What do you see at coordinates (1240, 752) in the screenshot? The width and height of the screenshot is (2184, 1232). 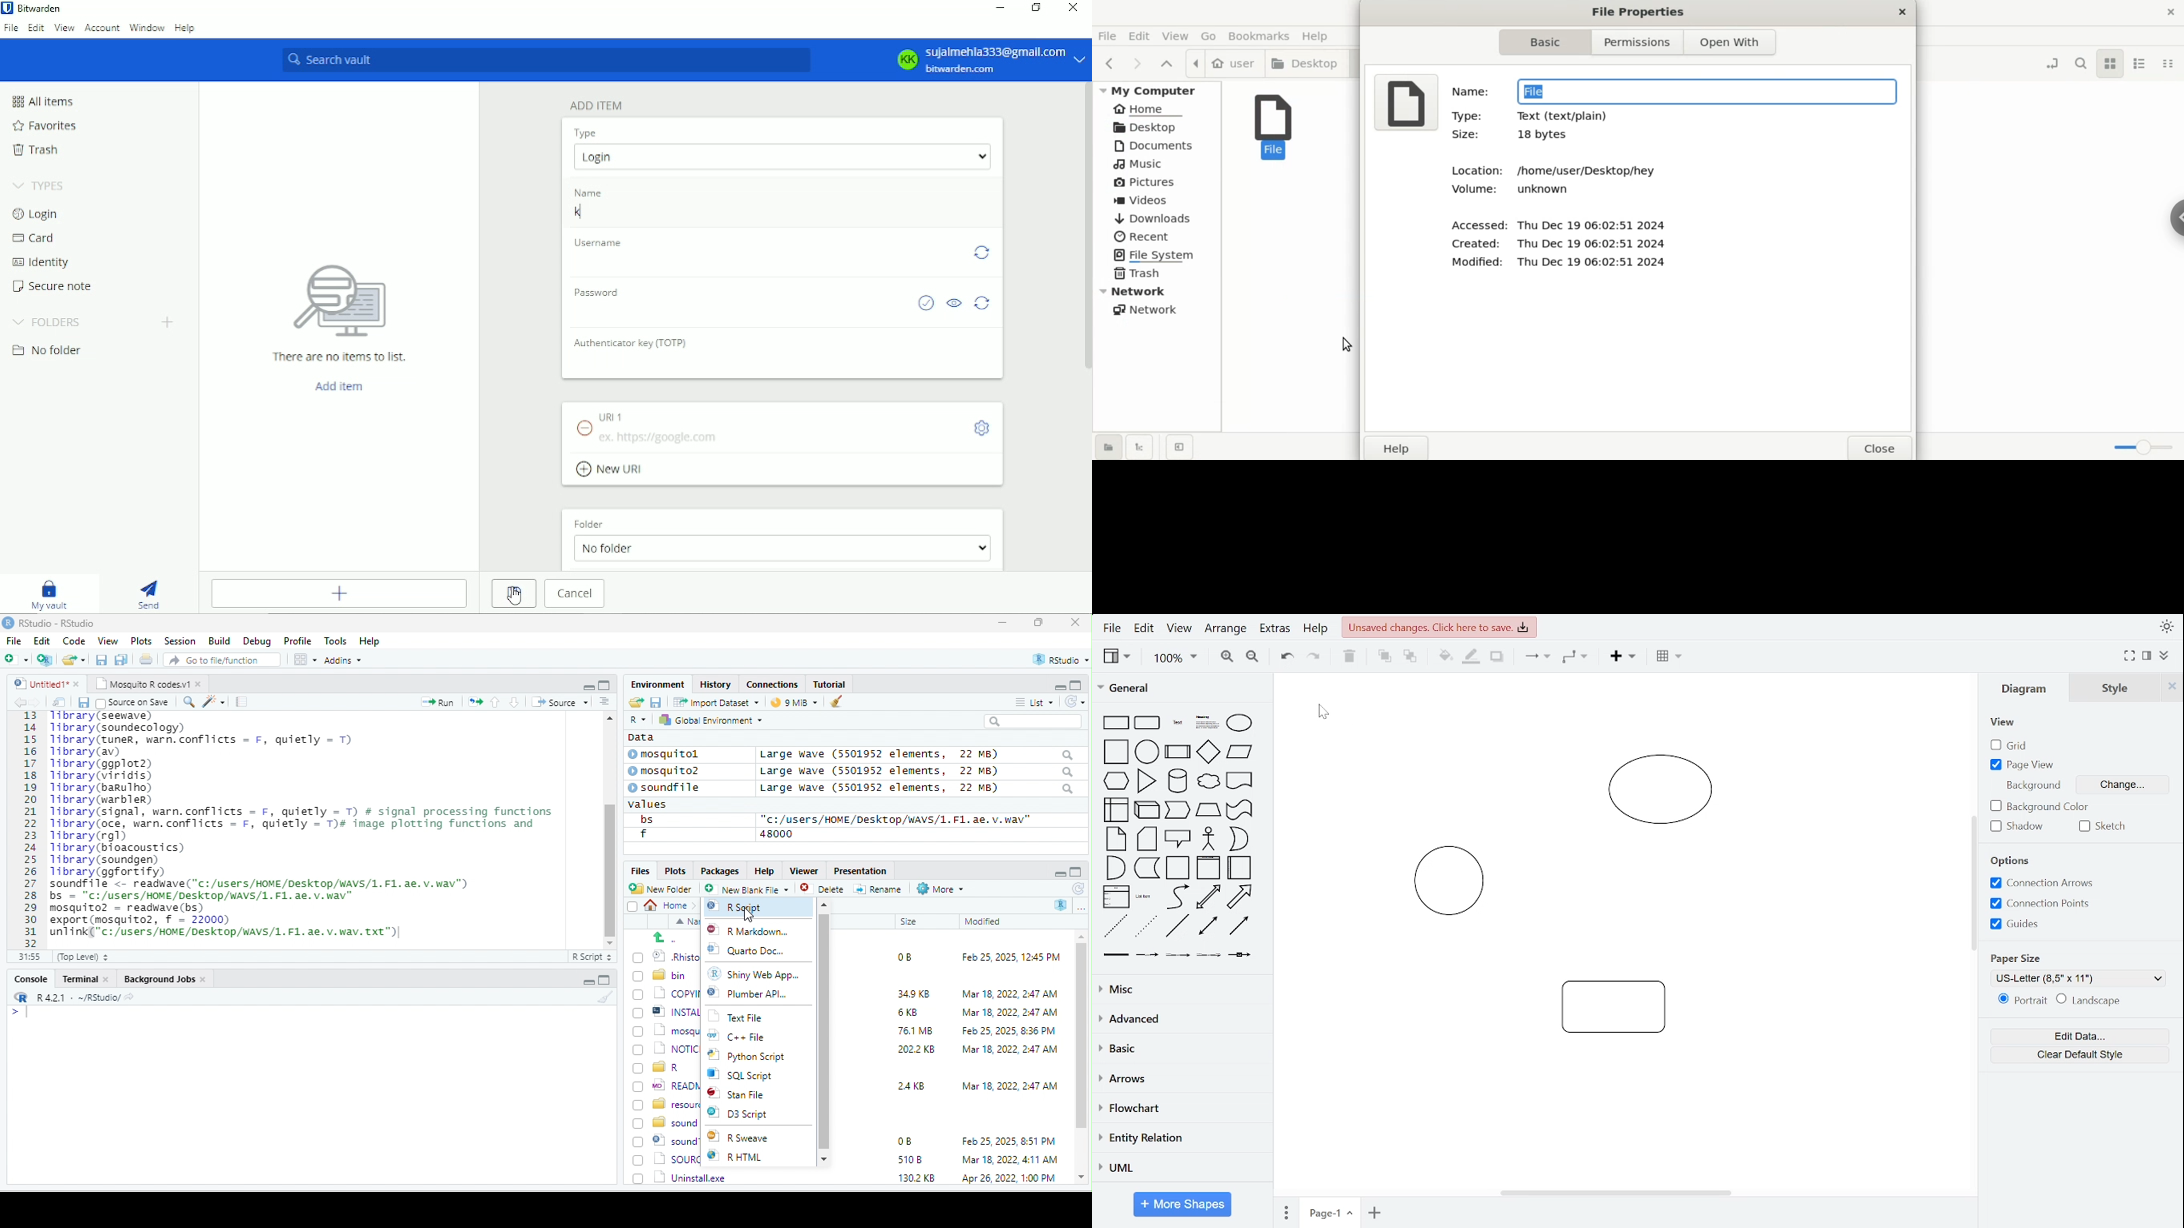 I see `parallelgram` at bounding box center [1240, 752].